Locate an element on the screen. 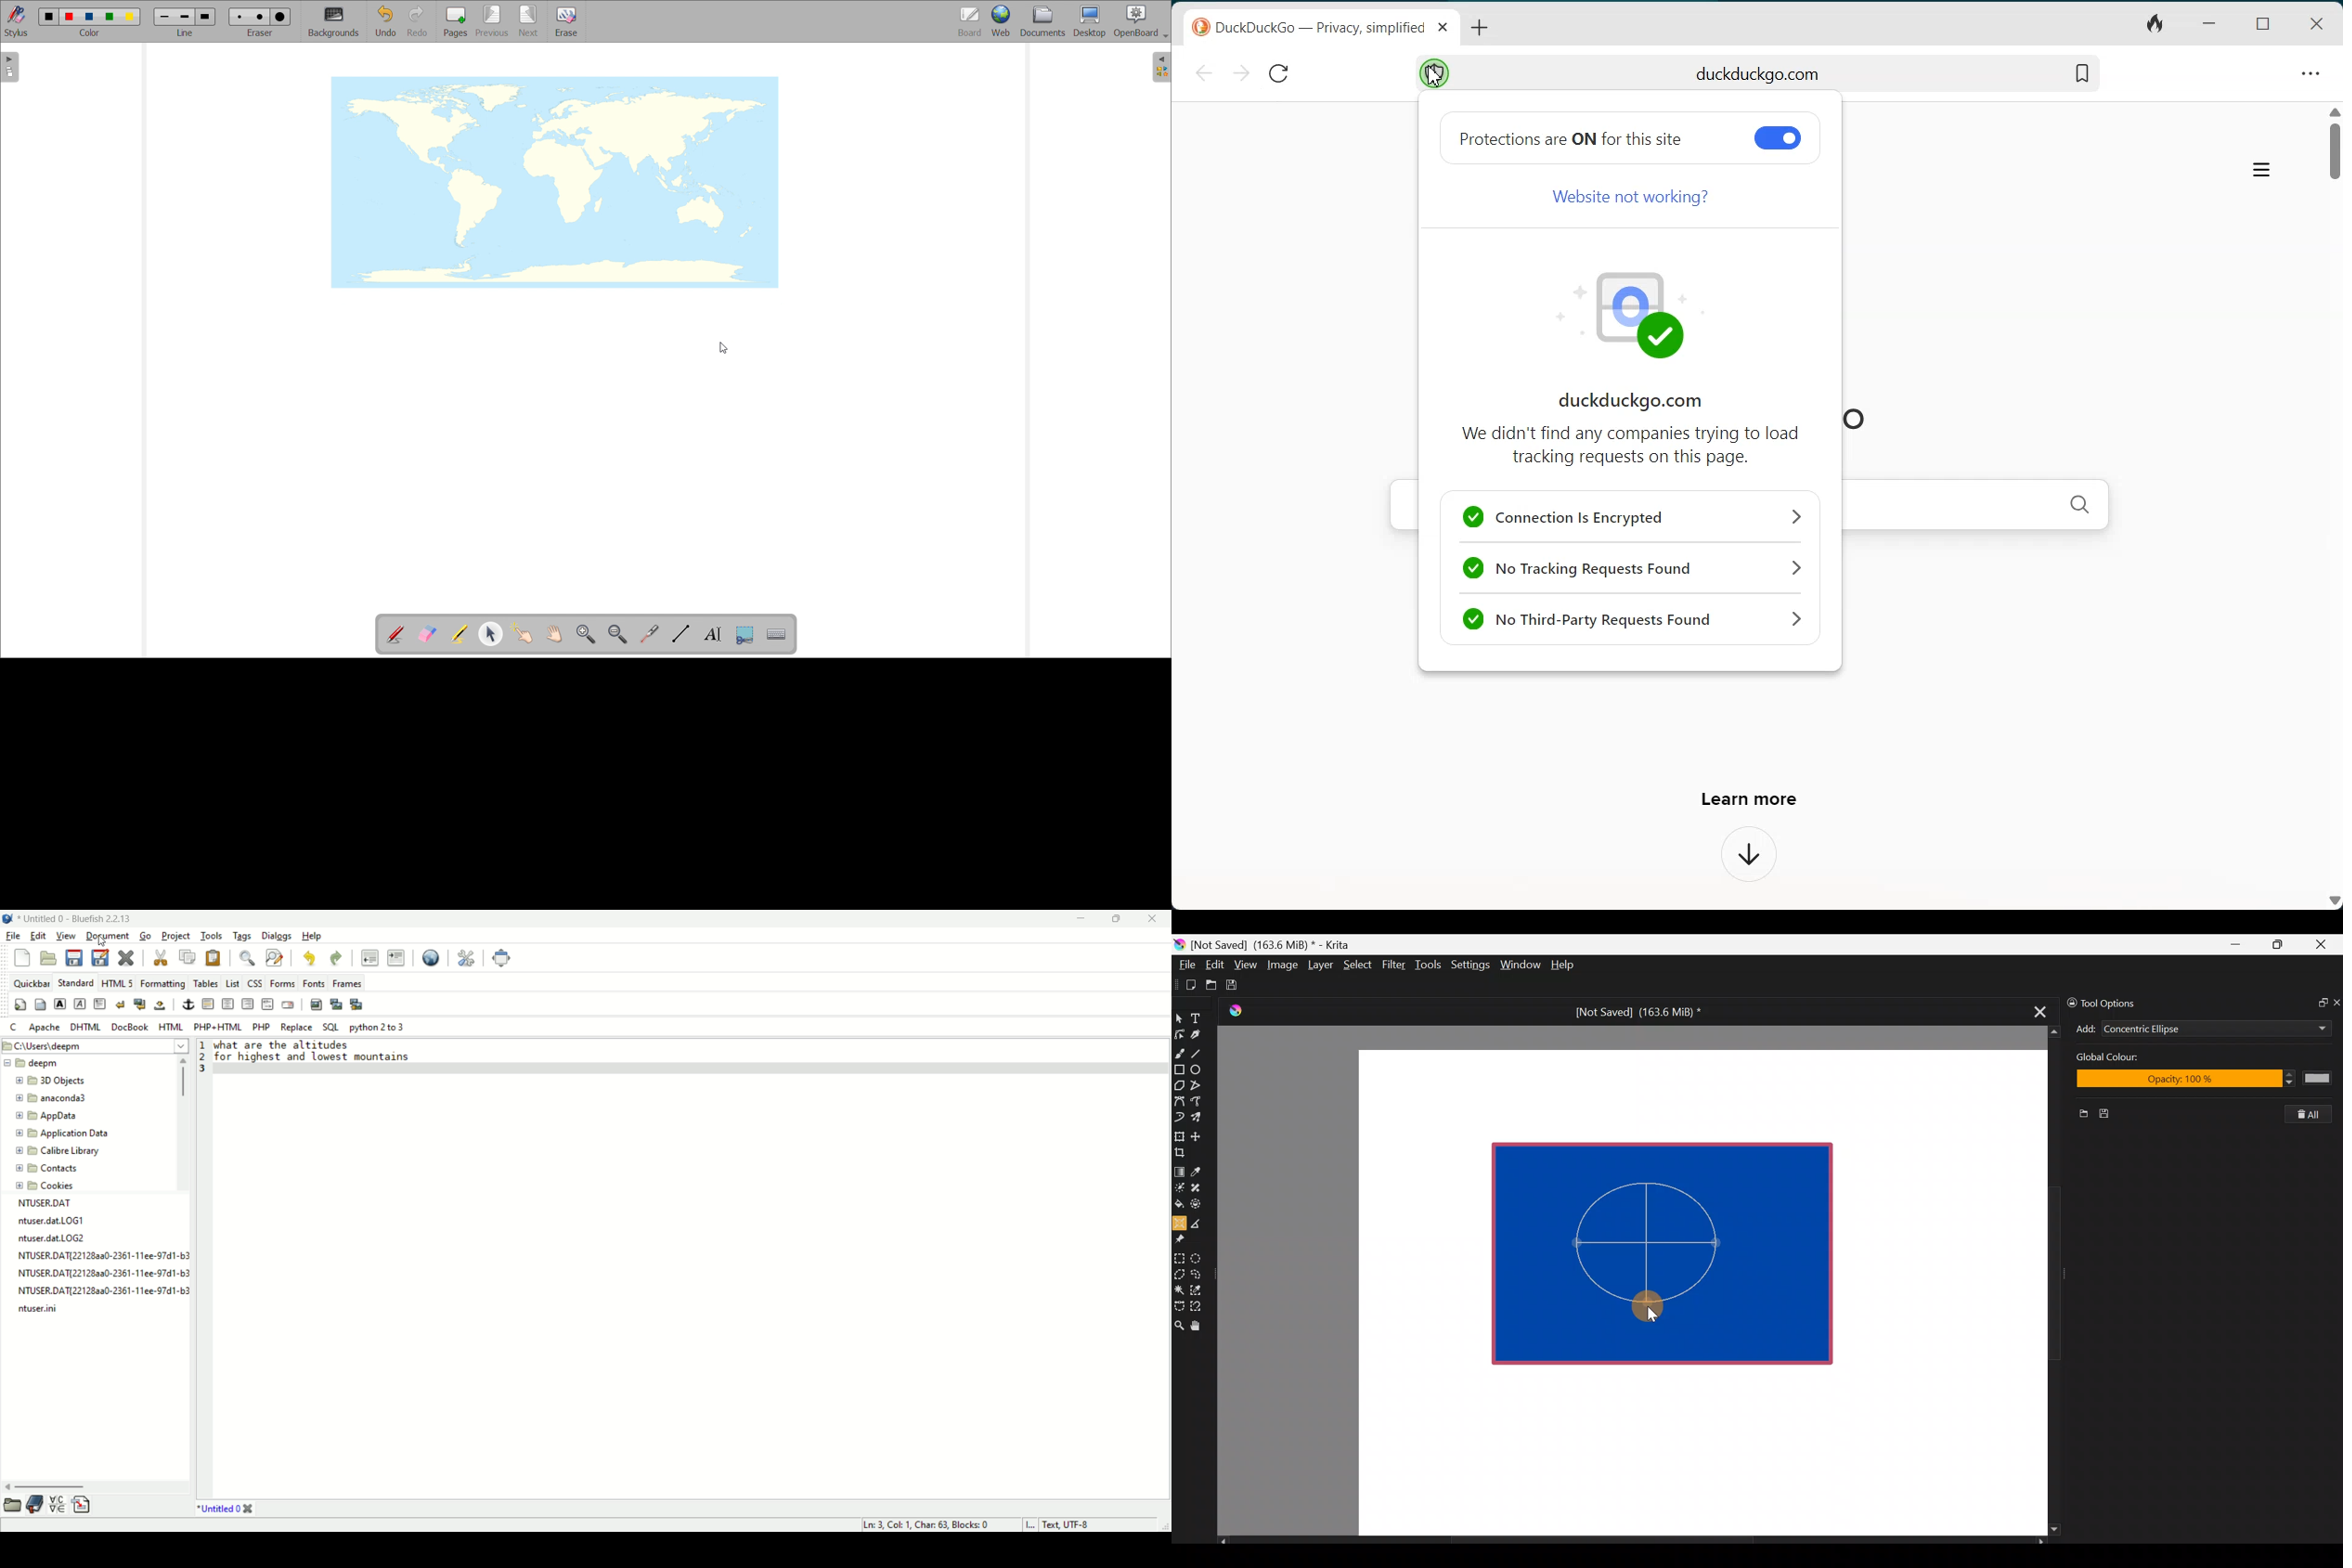 This screenshot has height=1568, width=2352. docbook is located at coordinates (131, 1027).